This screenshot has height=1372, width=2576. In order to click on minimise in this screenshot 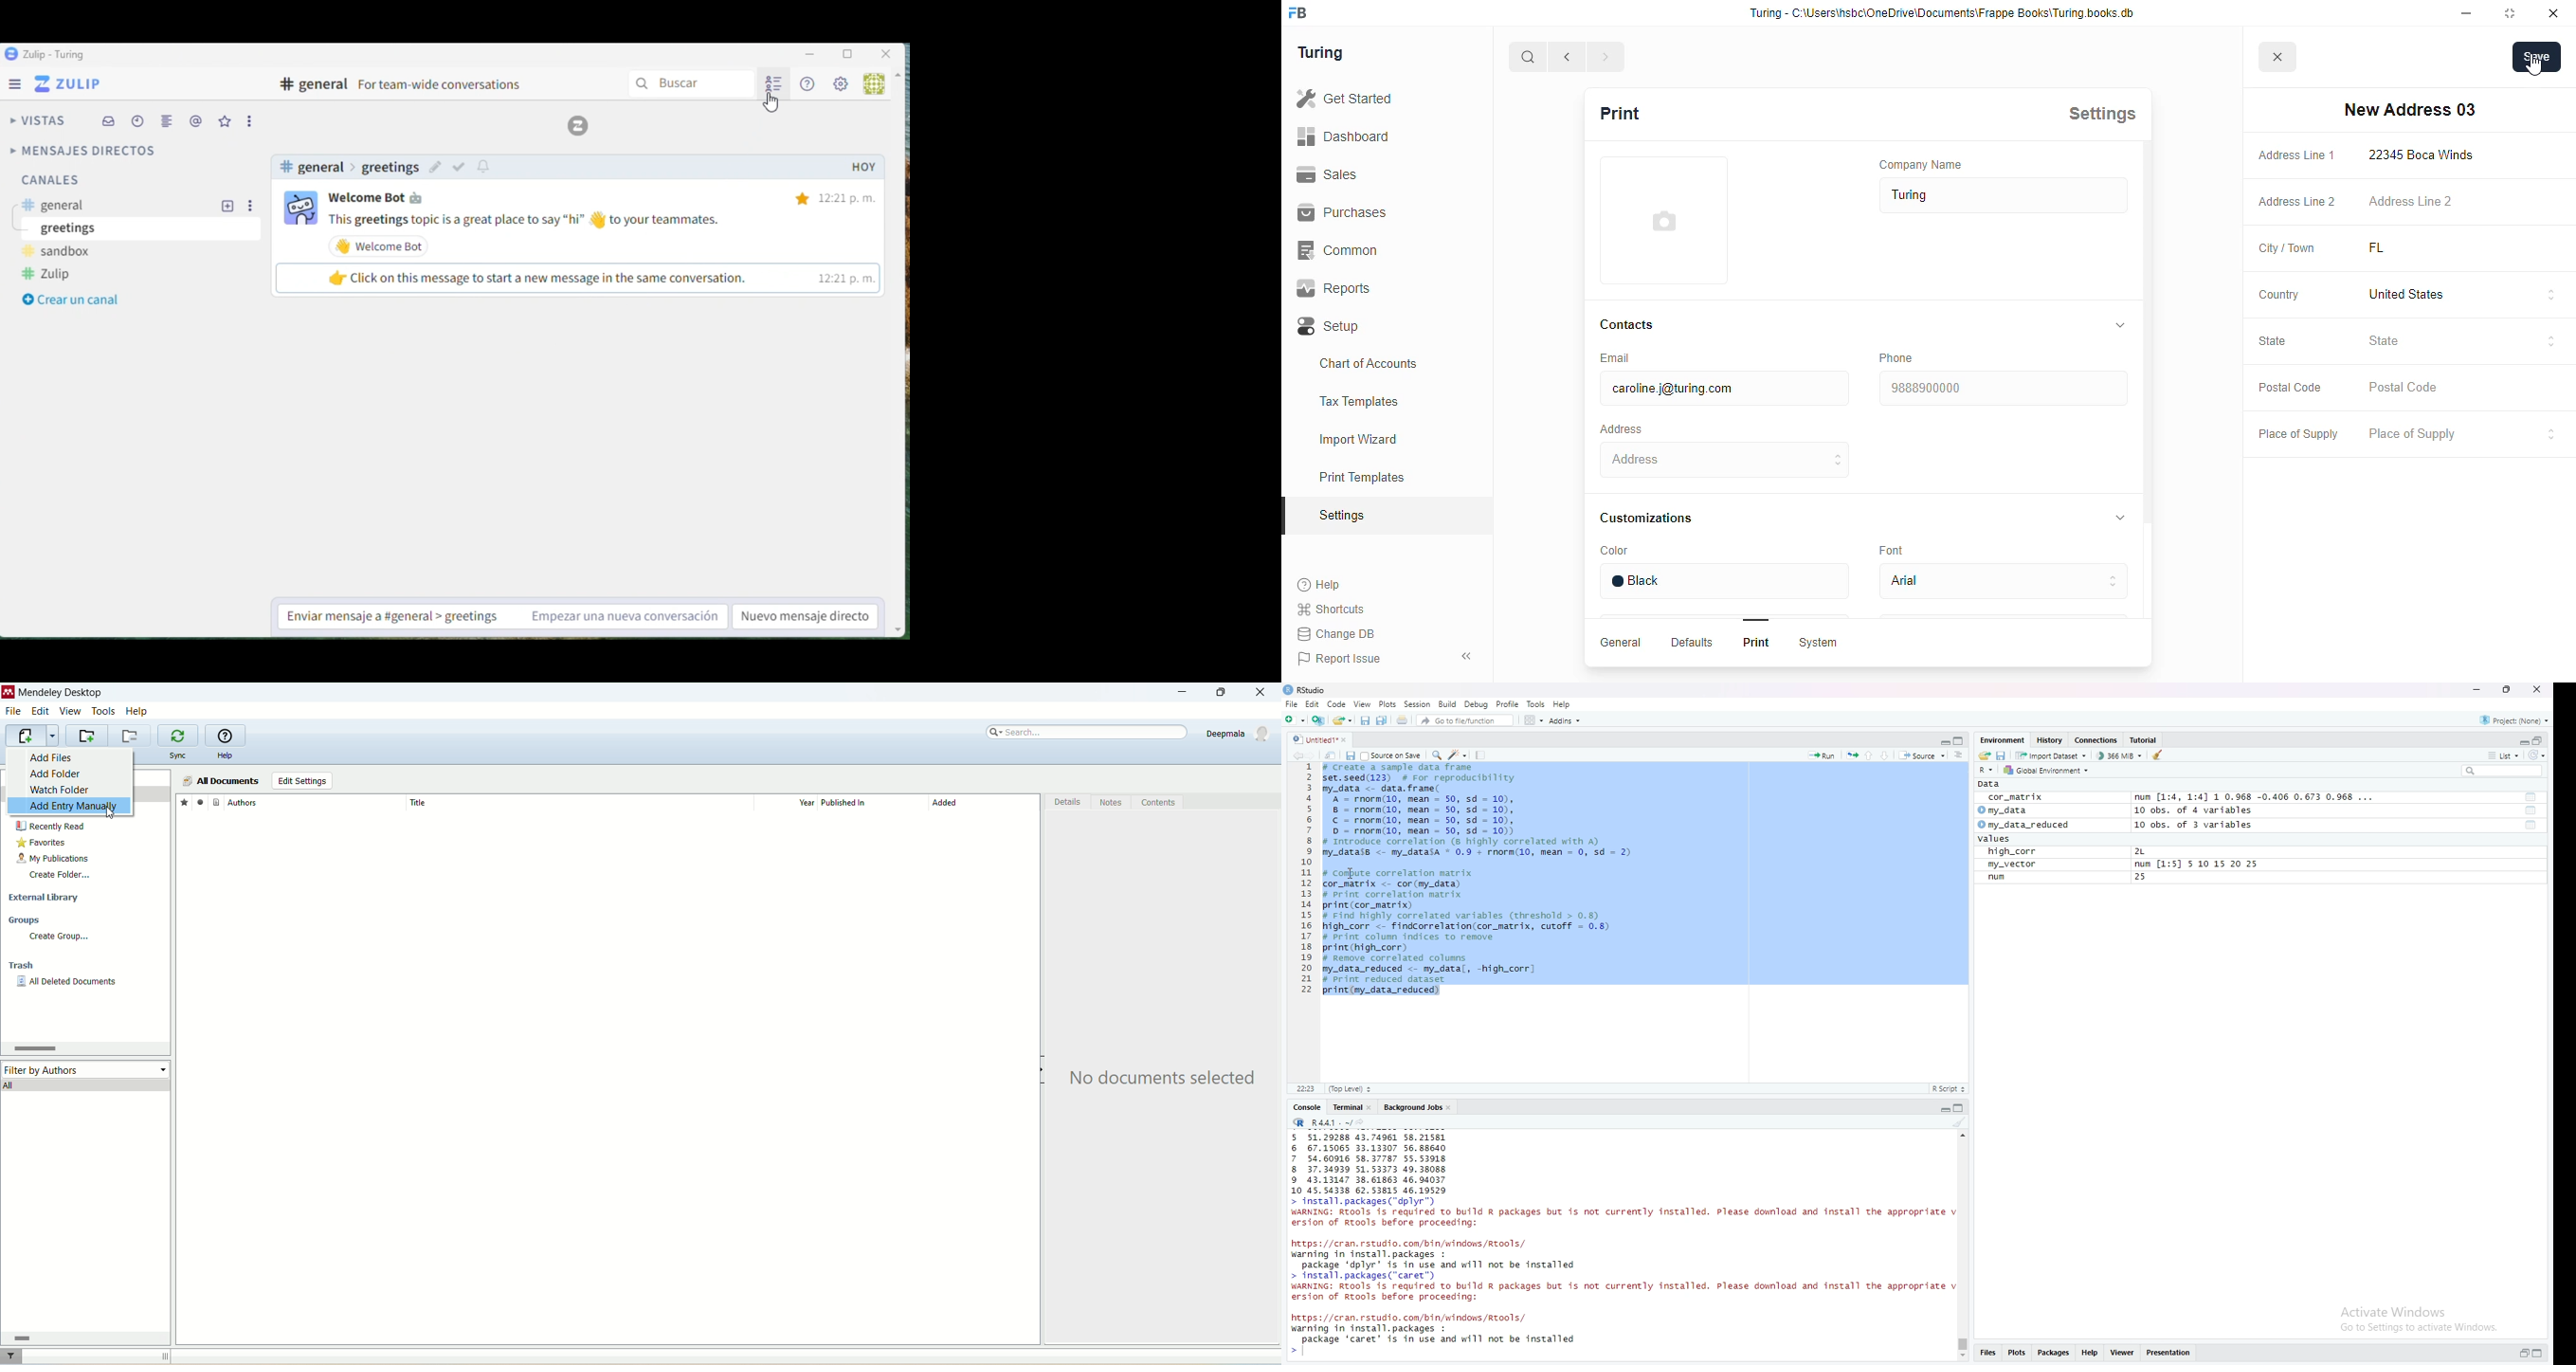, I will do `click(2477, 689)`.